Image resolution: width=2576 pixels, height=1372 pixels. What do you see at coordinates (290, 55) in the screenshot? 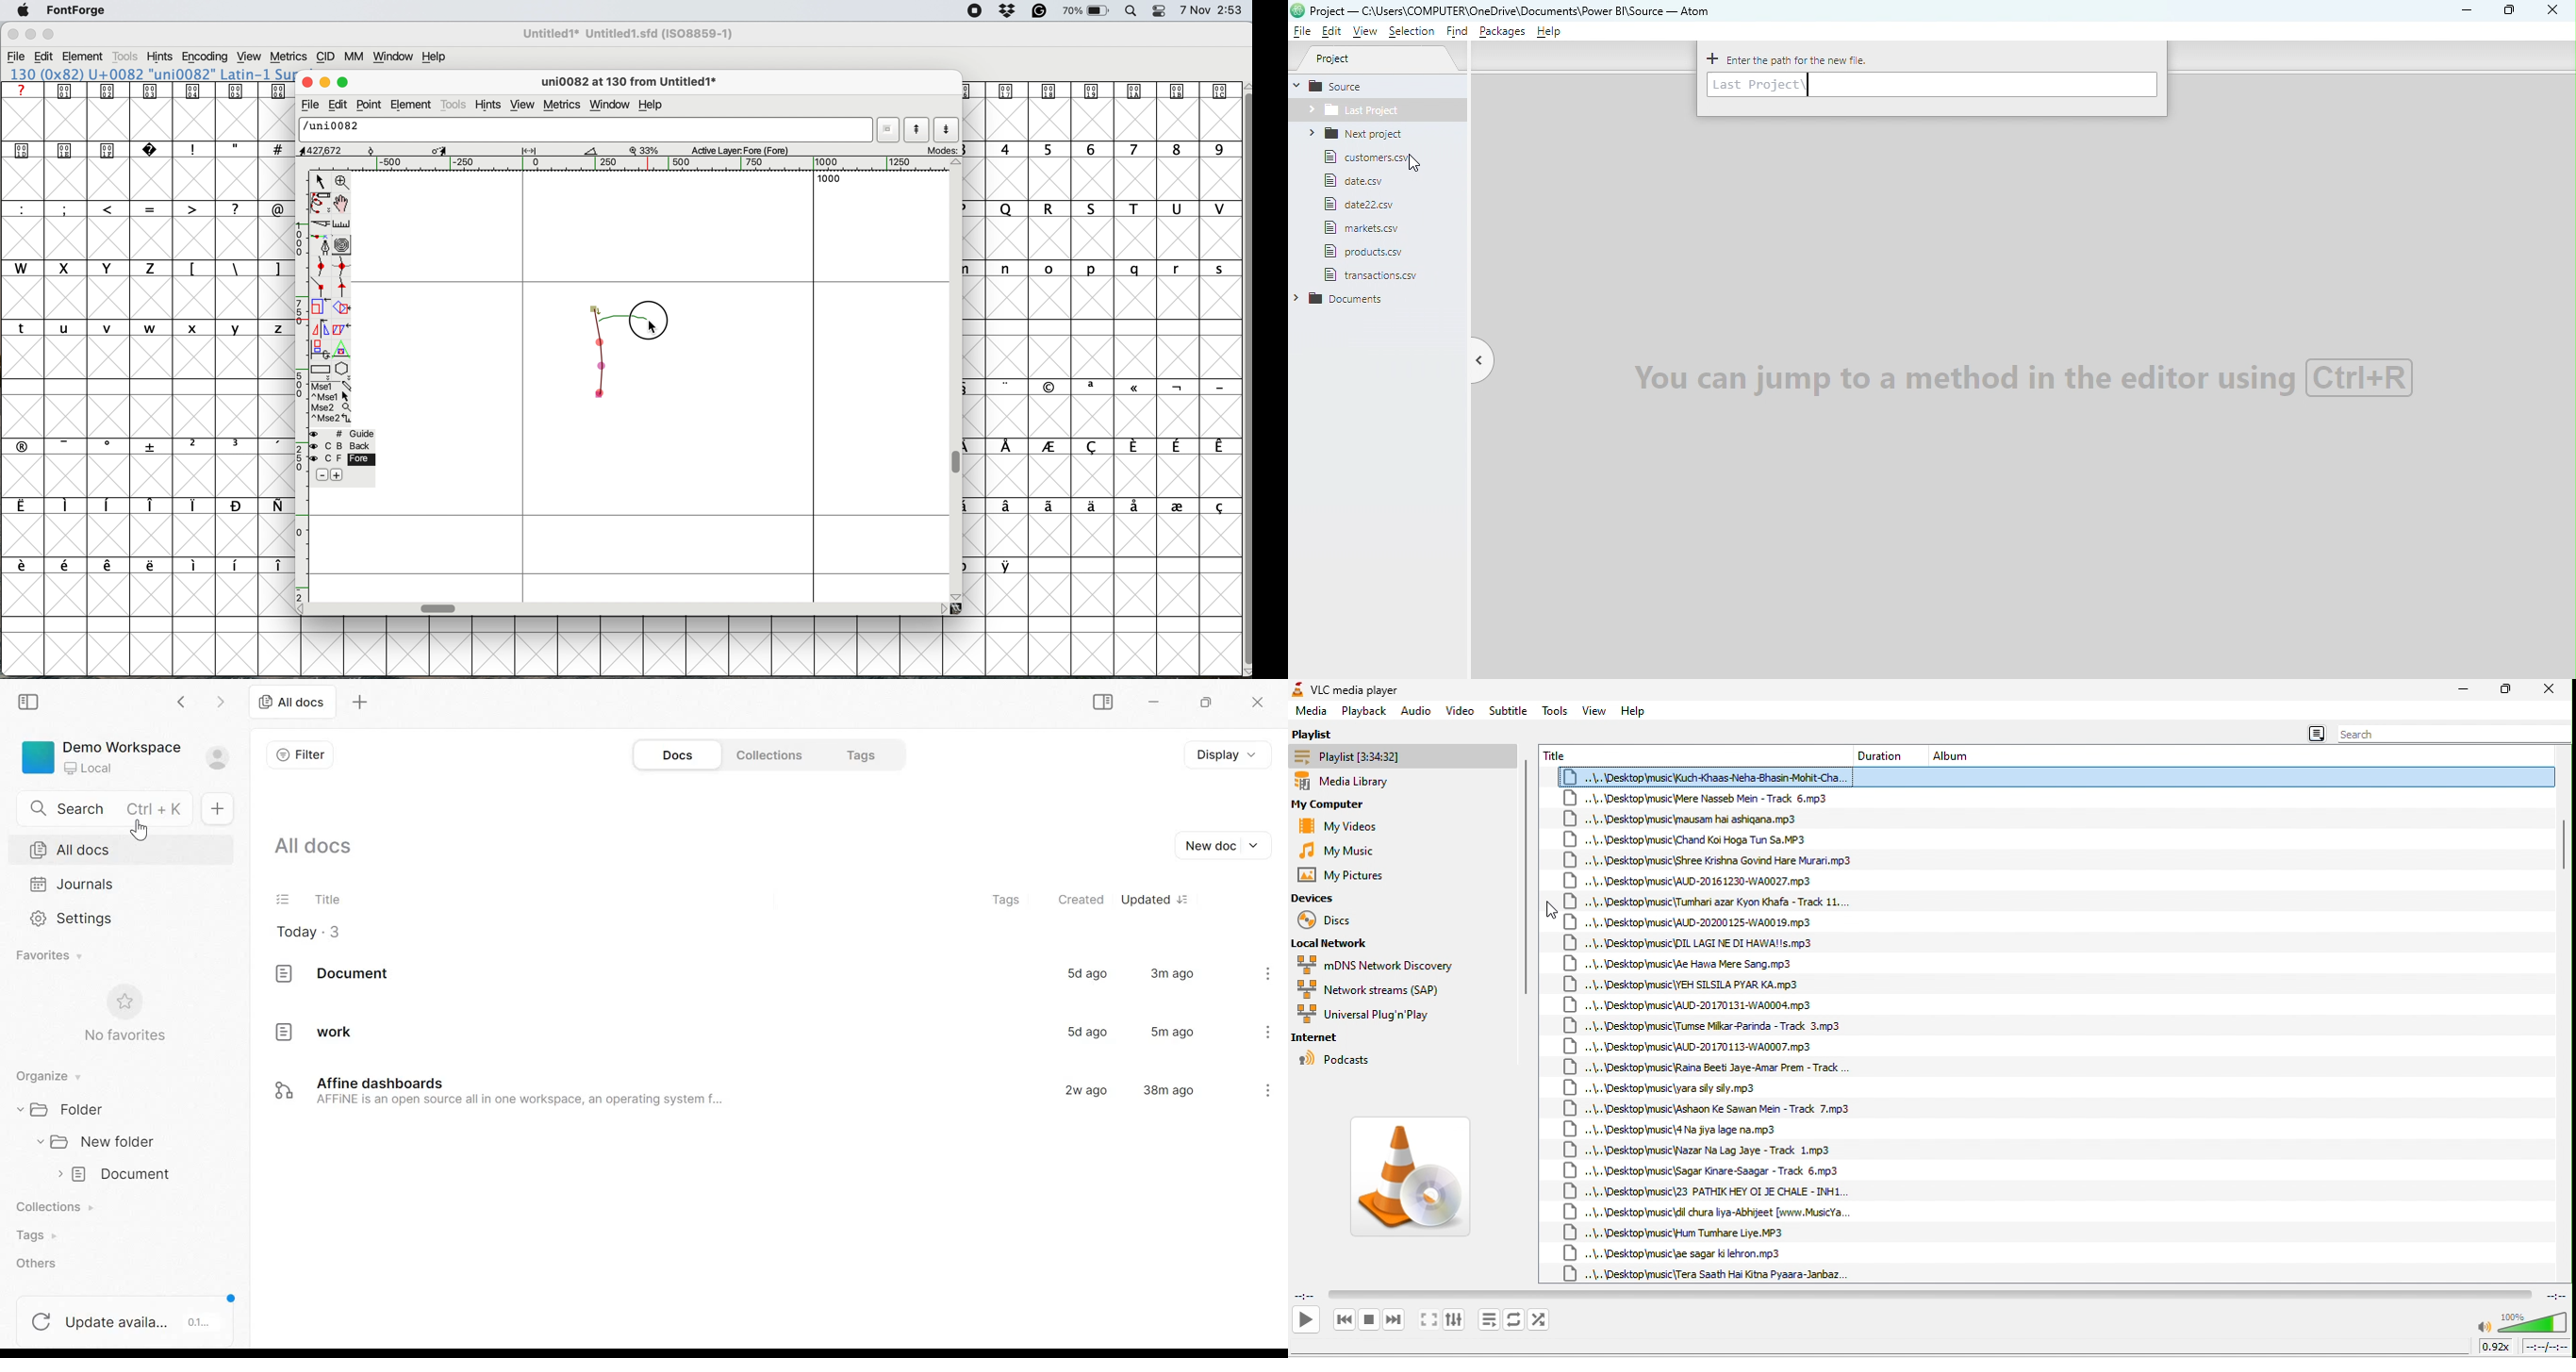
I see `metrics` at bounding box center [290, 55].